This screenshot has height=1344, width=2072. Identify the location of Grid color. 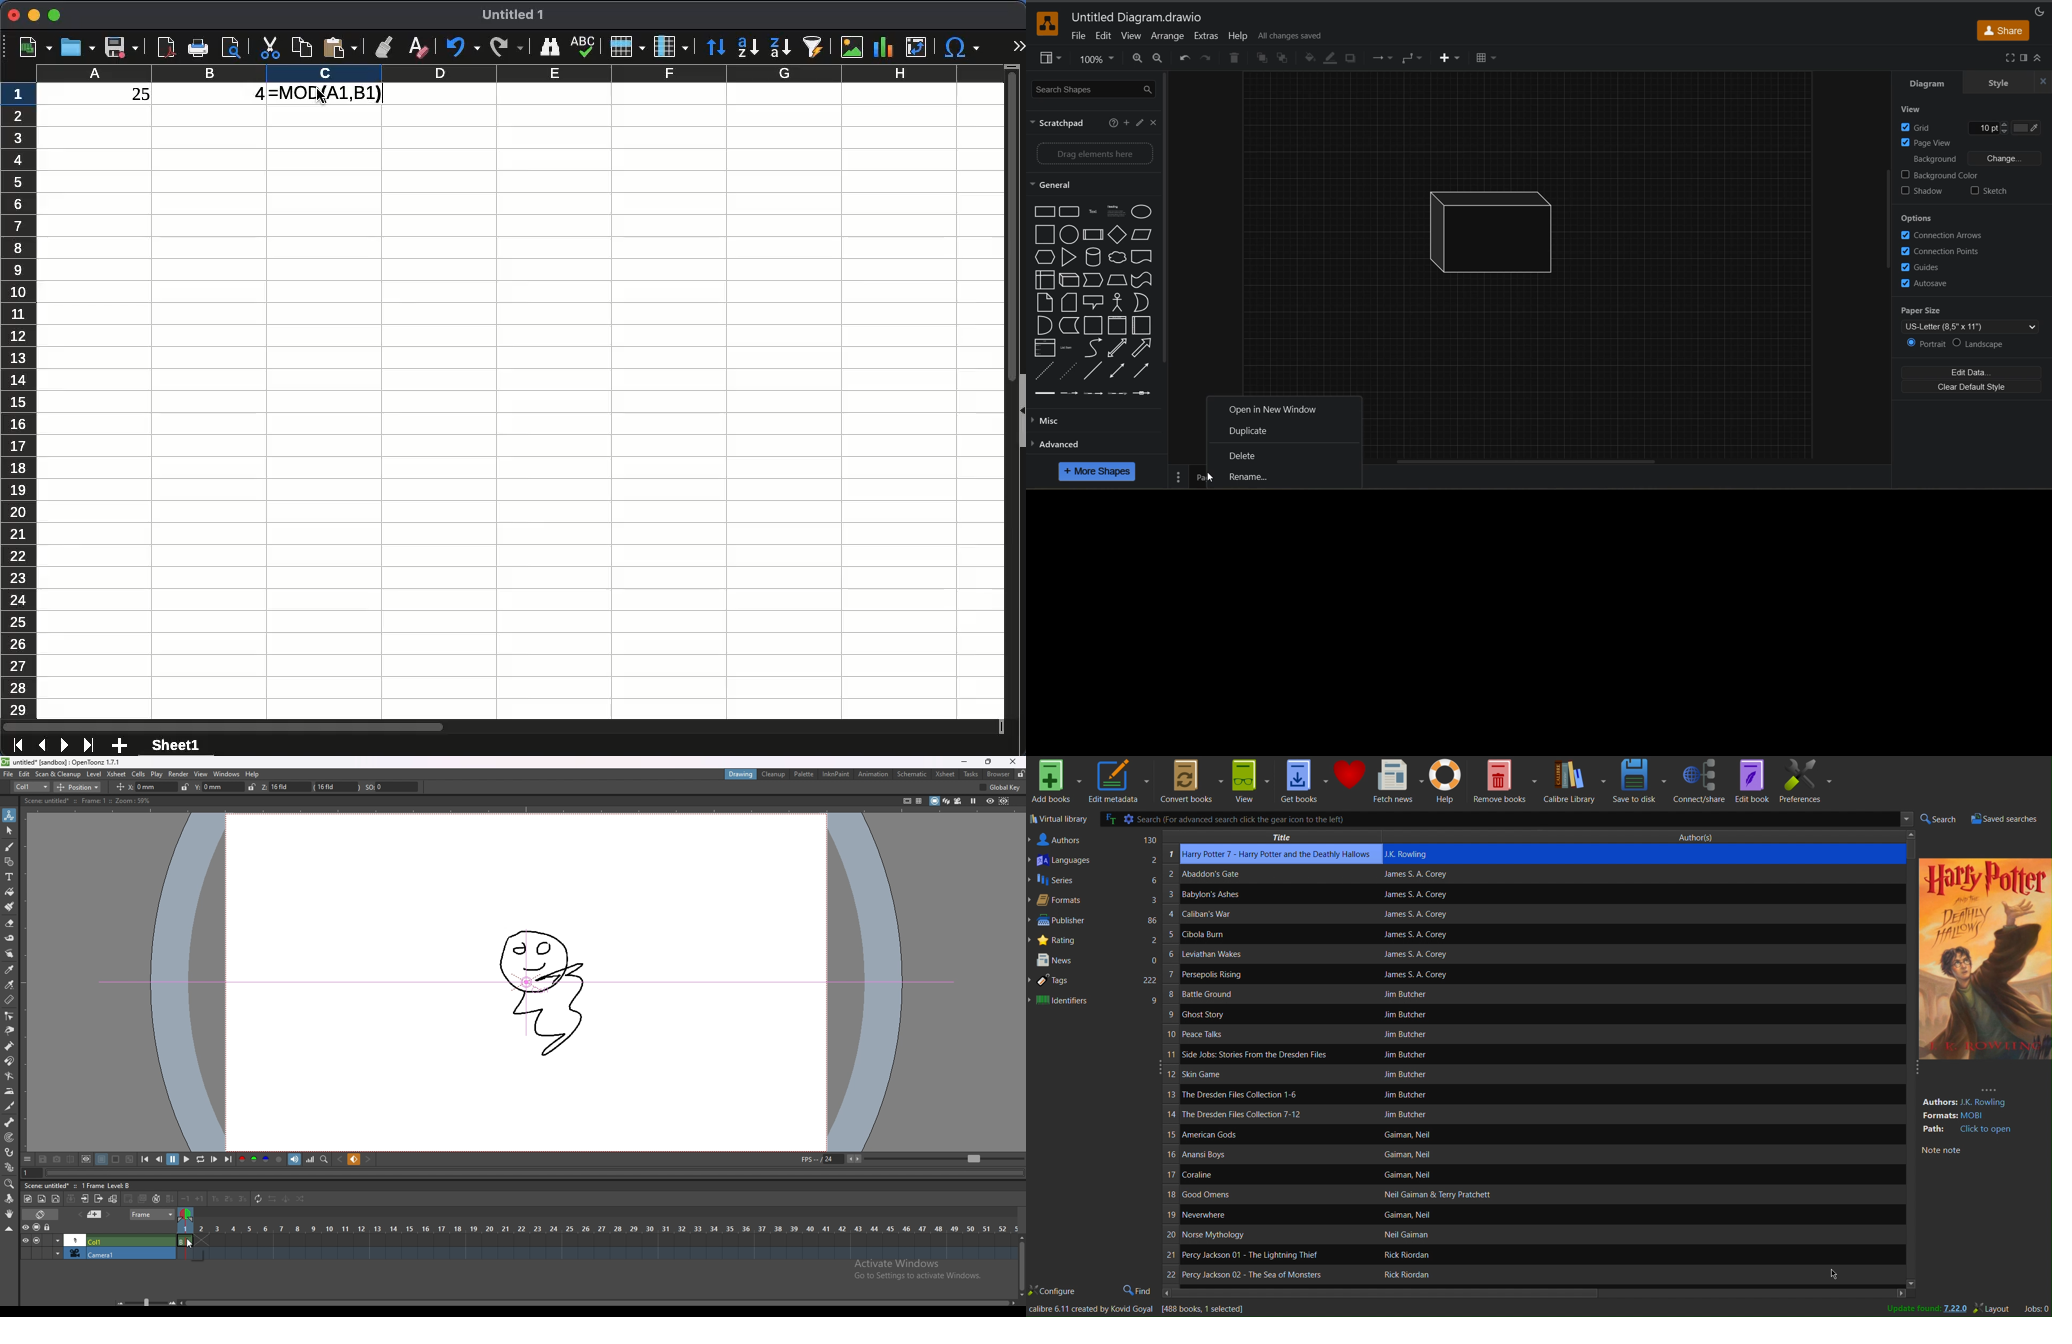
(2019, 125).